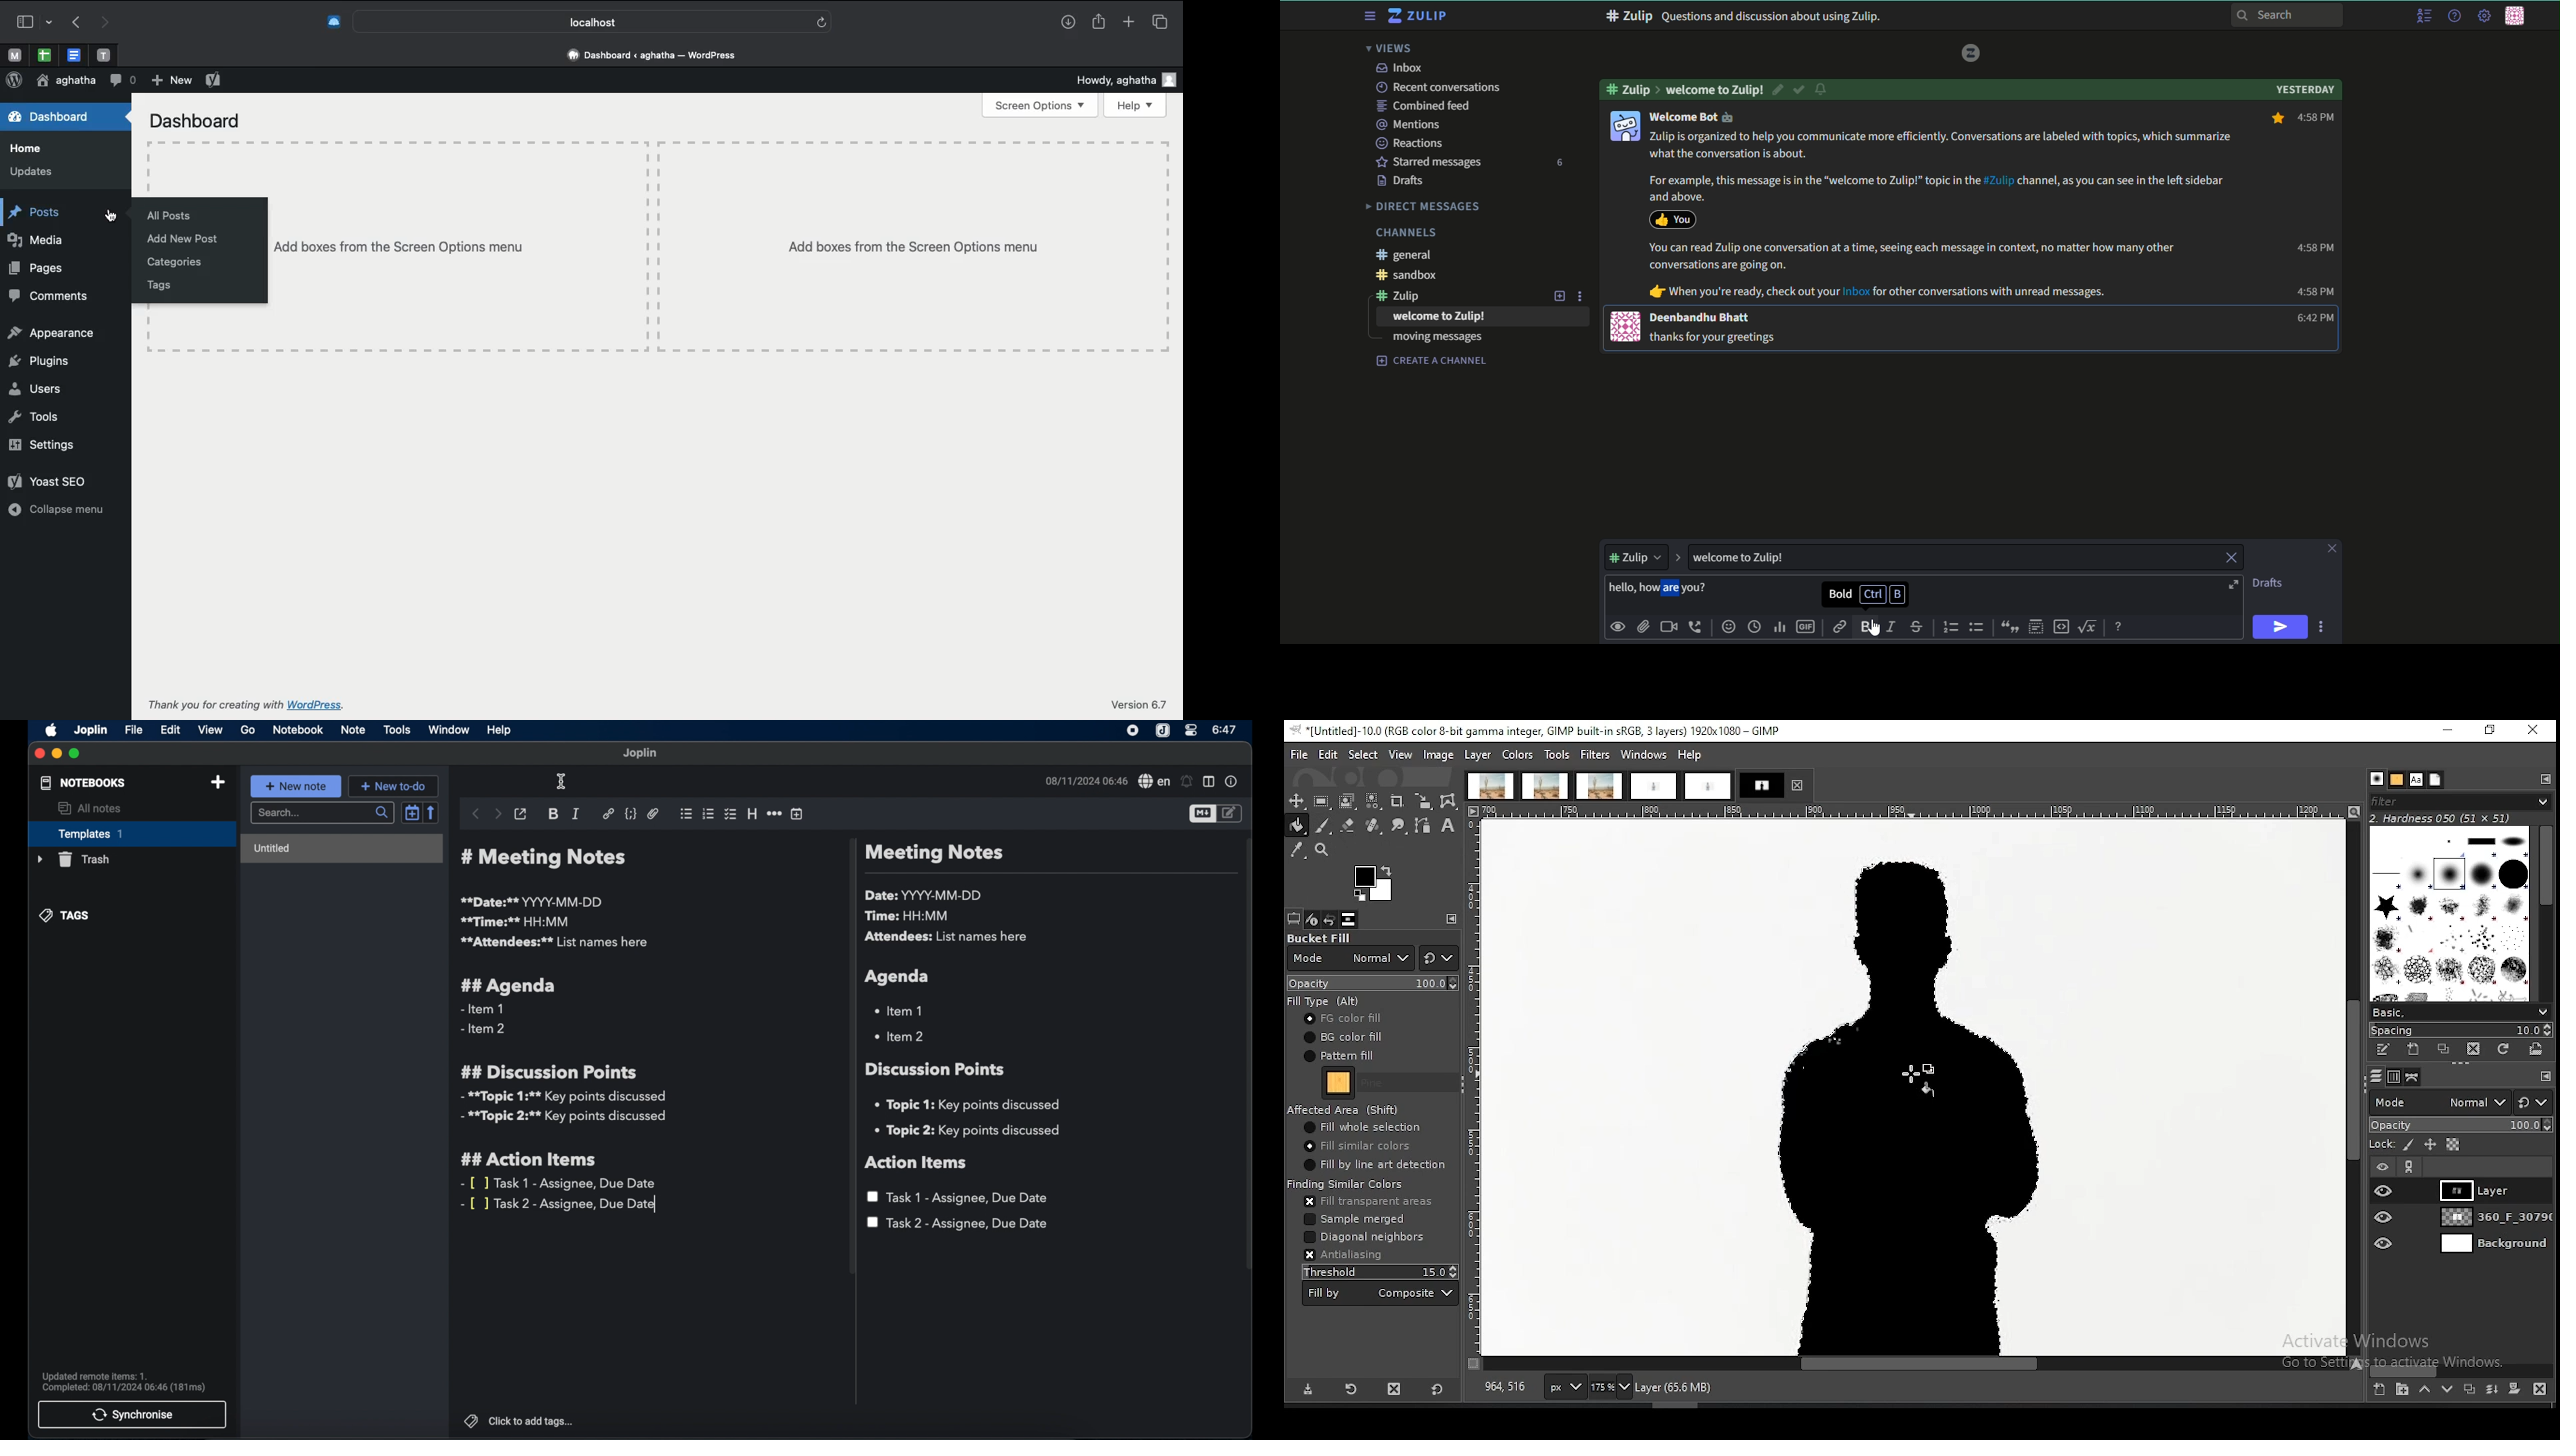 This screenshot has width=2576, height=1456. Describe the element at coordinates (484, 1029) in the screenshot. I see `- item 2` at that location.